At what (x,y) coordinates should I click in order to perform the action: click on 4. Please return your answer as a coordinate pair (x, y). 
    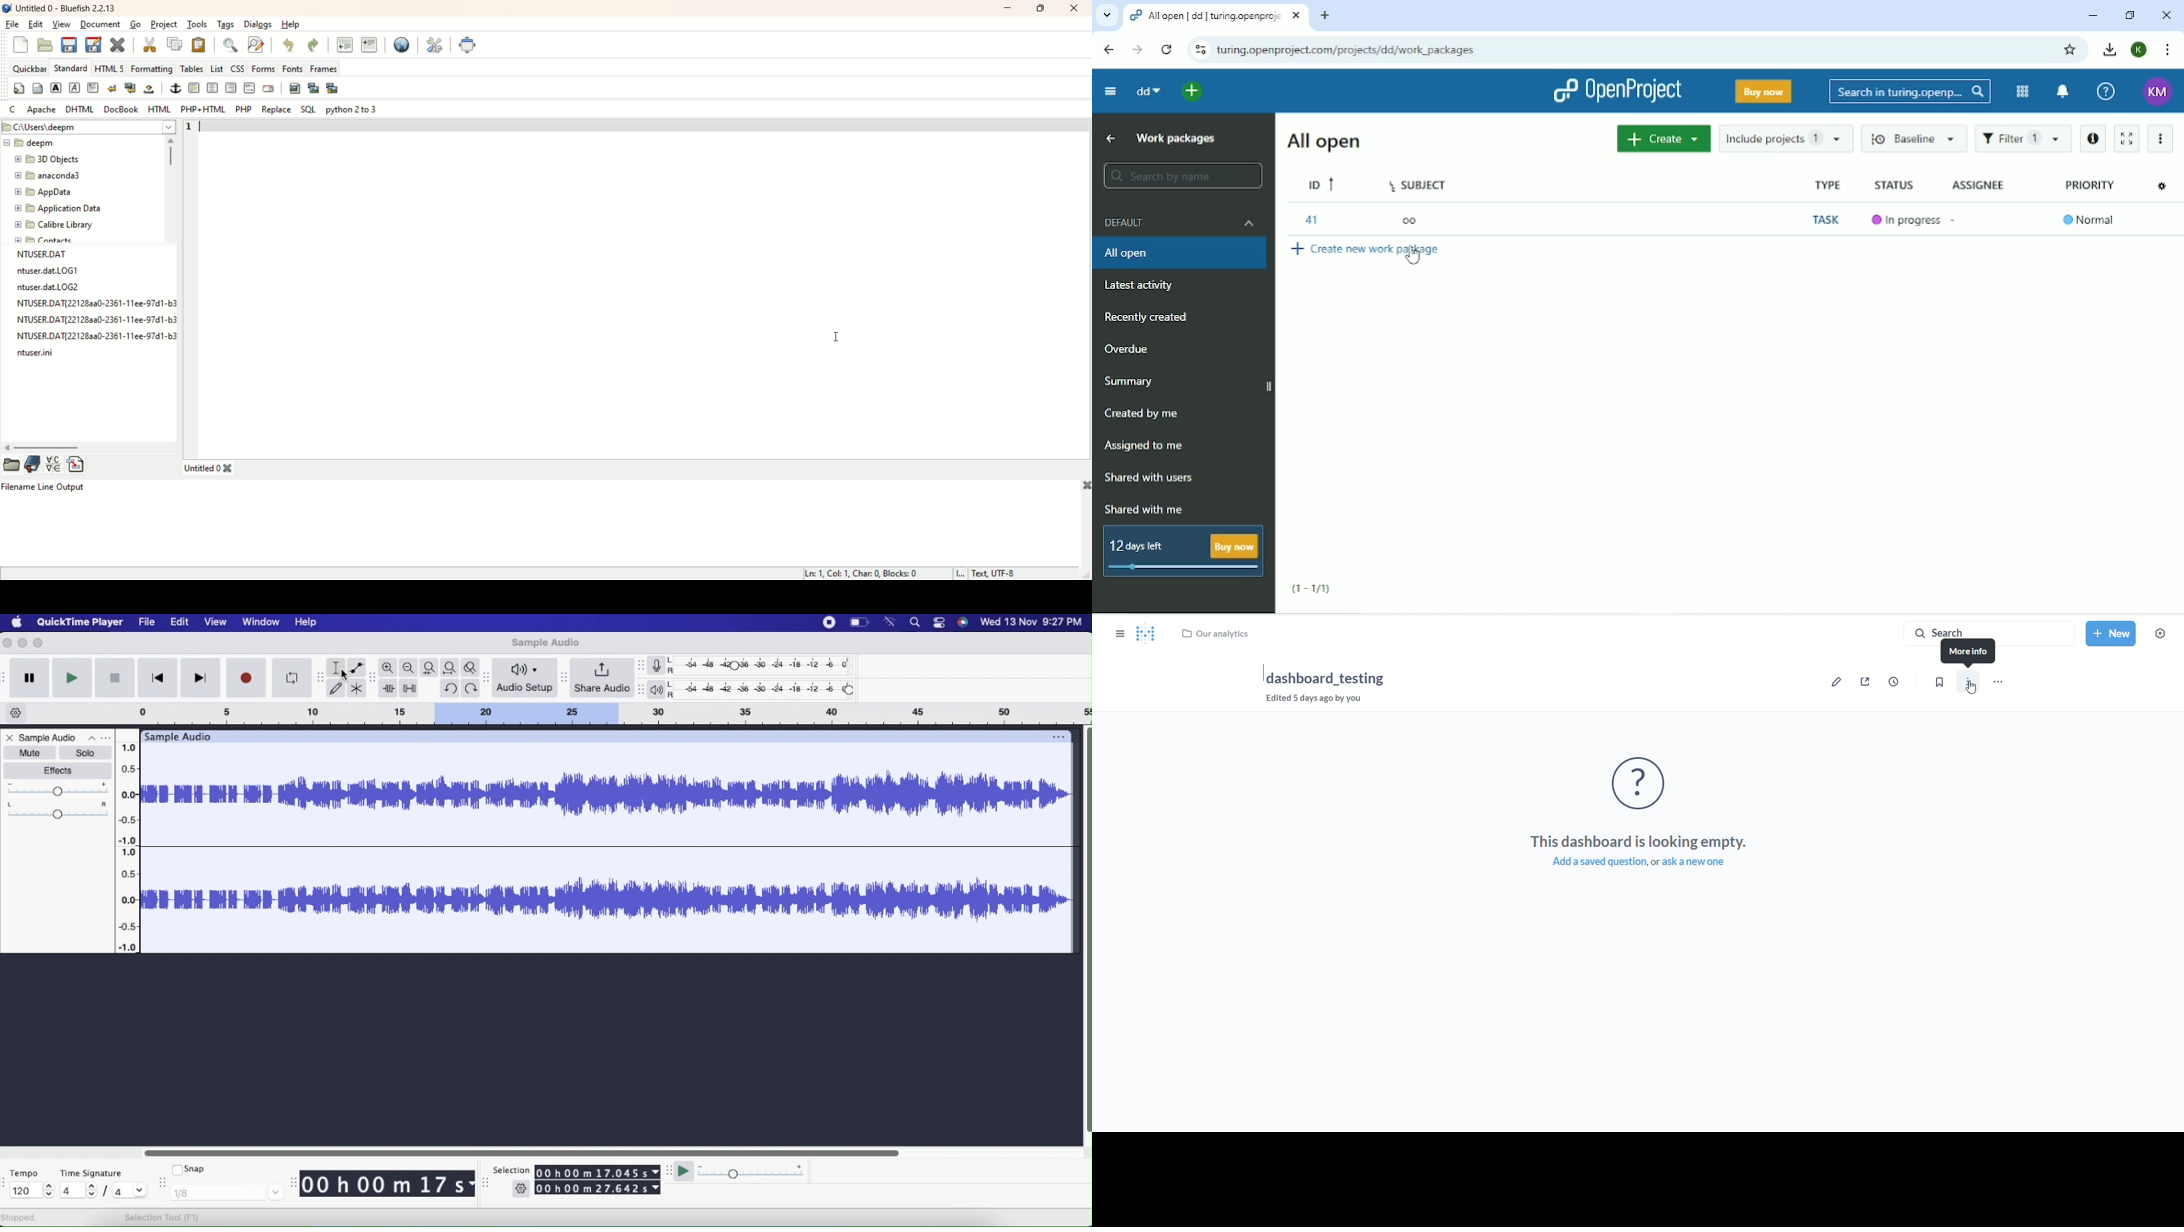
    Looking at the image, I should click on (78, 1190).